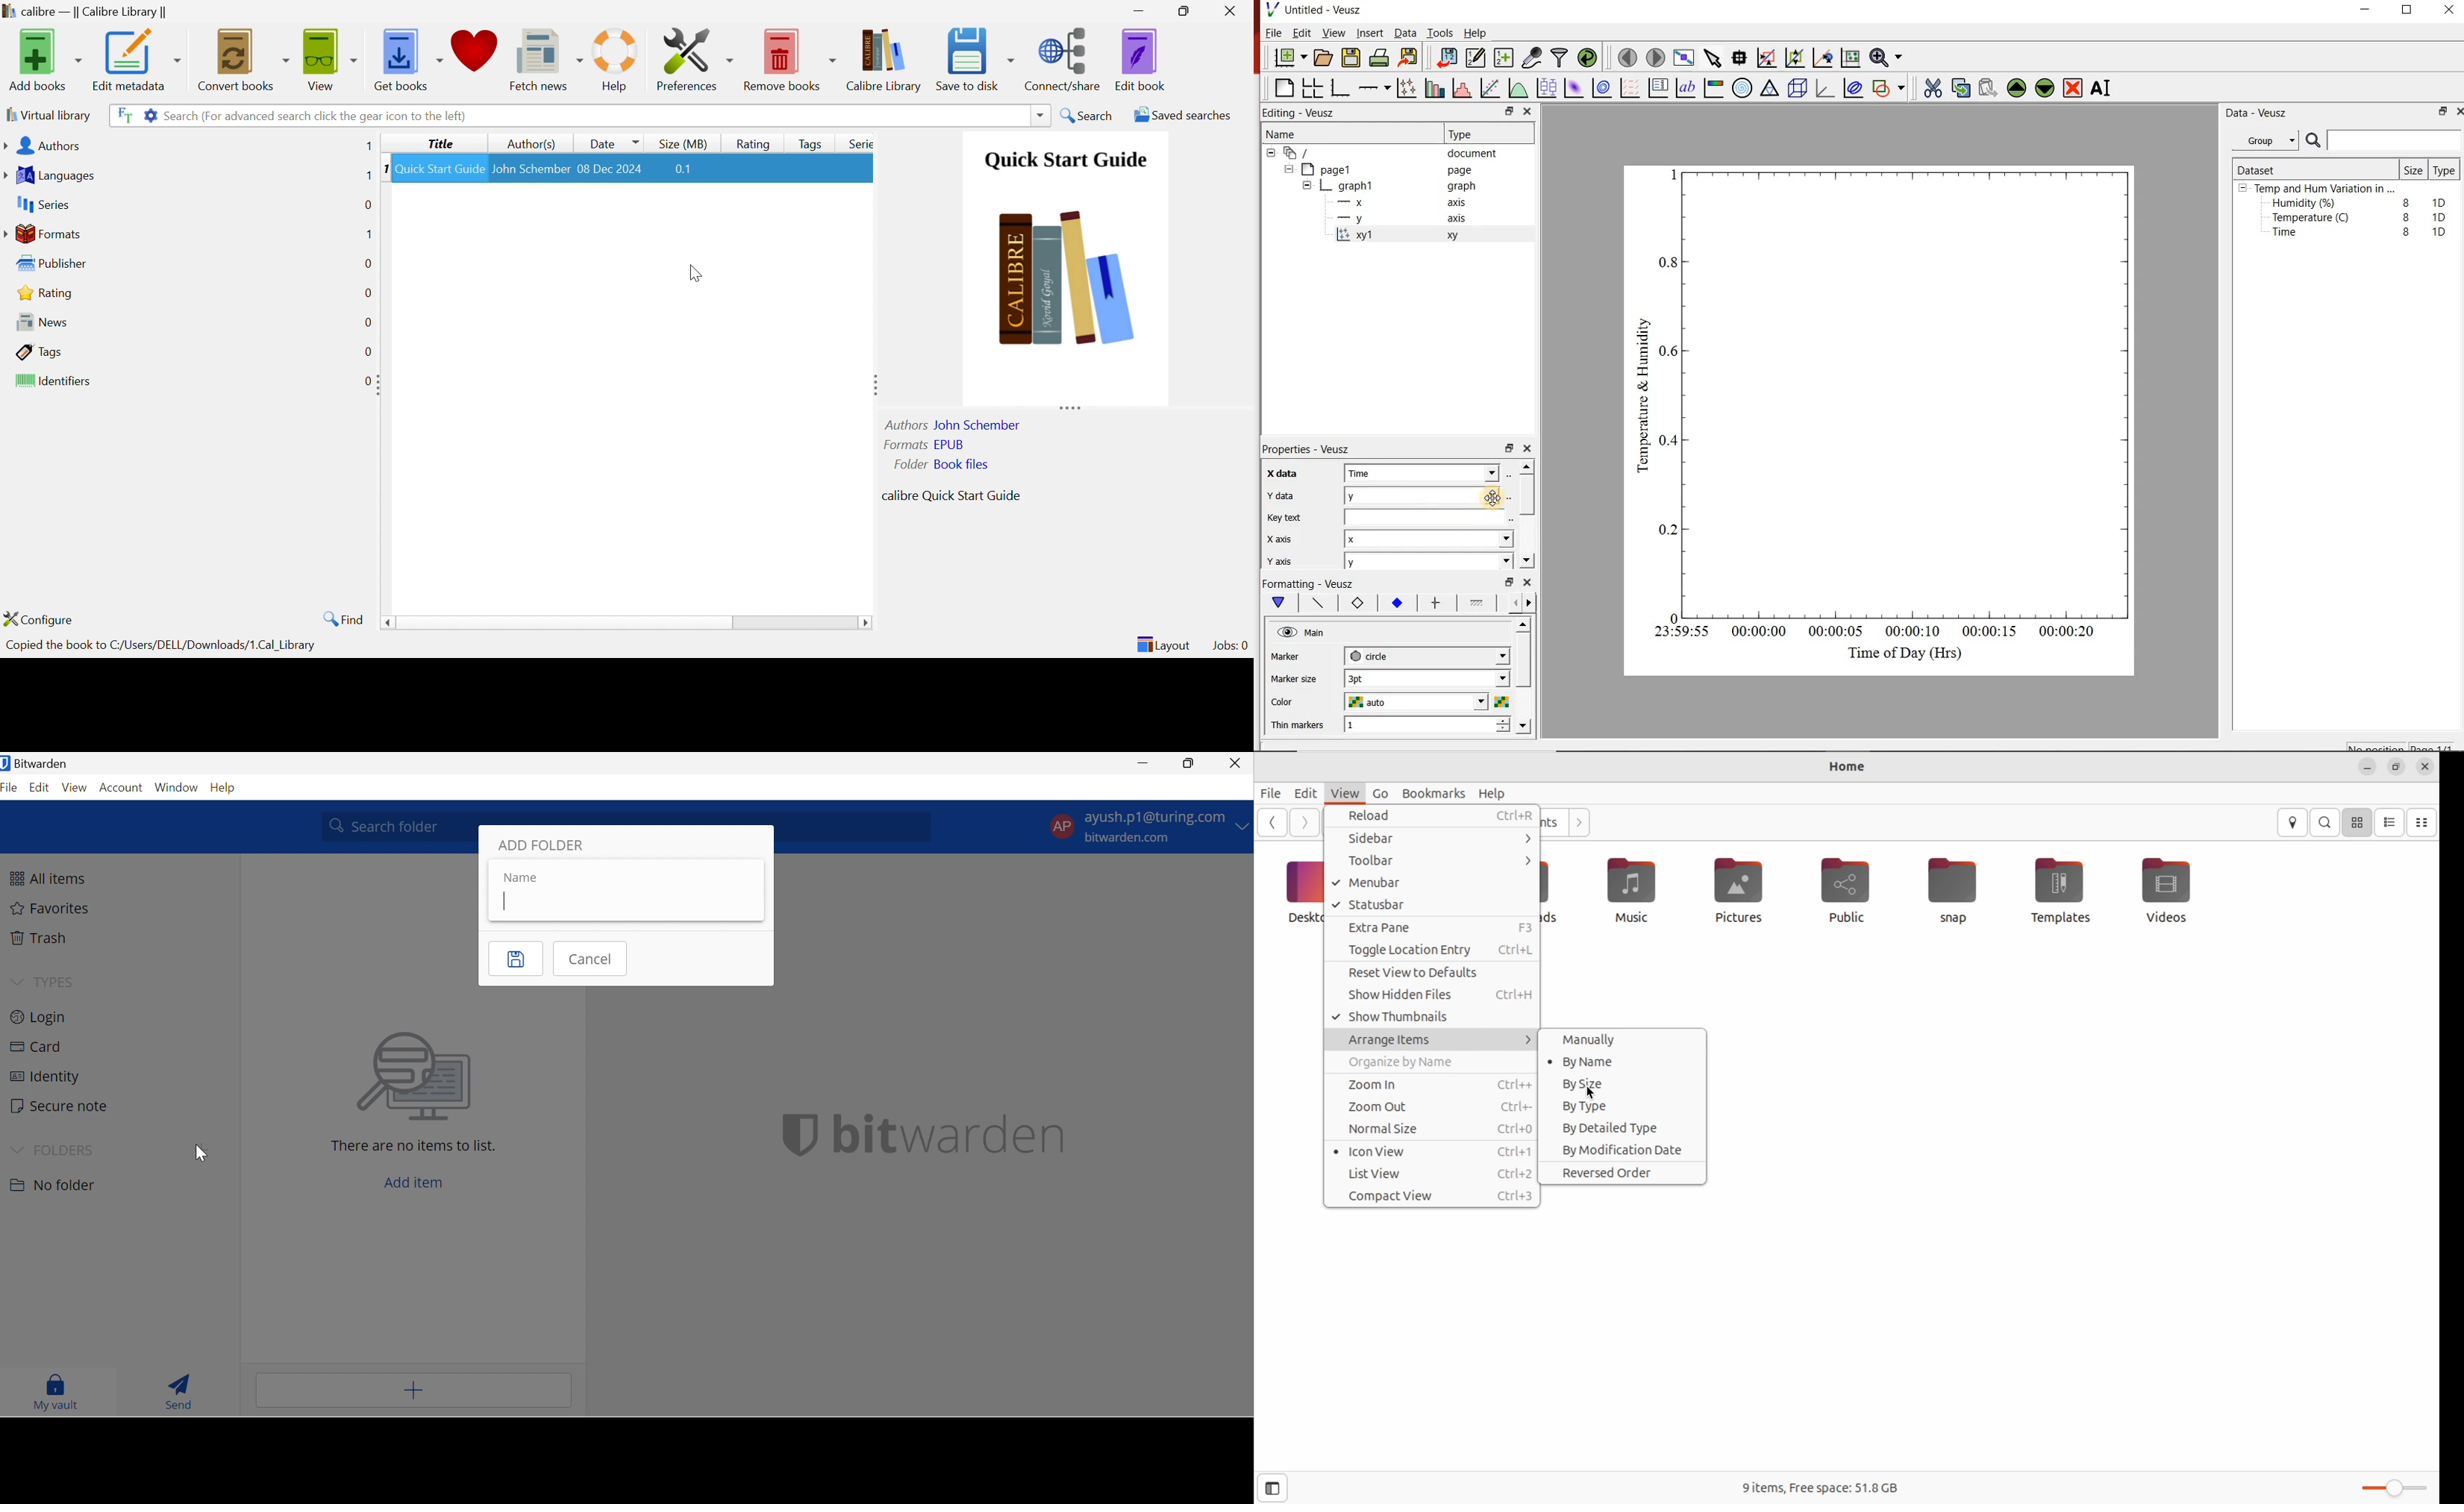 This screenshot has height=1512, width=2464. I want to click on ADD FOLDER, so click(545, 844).